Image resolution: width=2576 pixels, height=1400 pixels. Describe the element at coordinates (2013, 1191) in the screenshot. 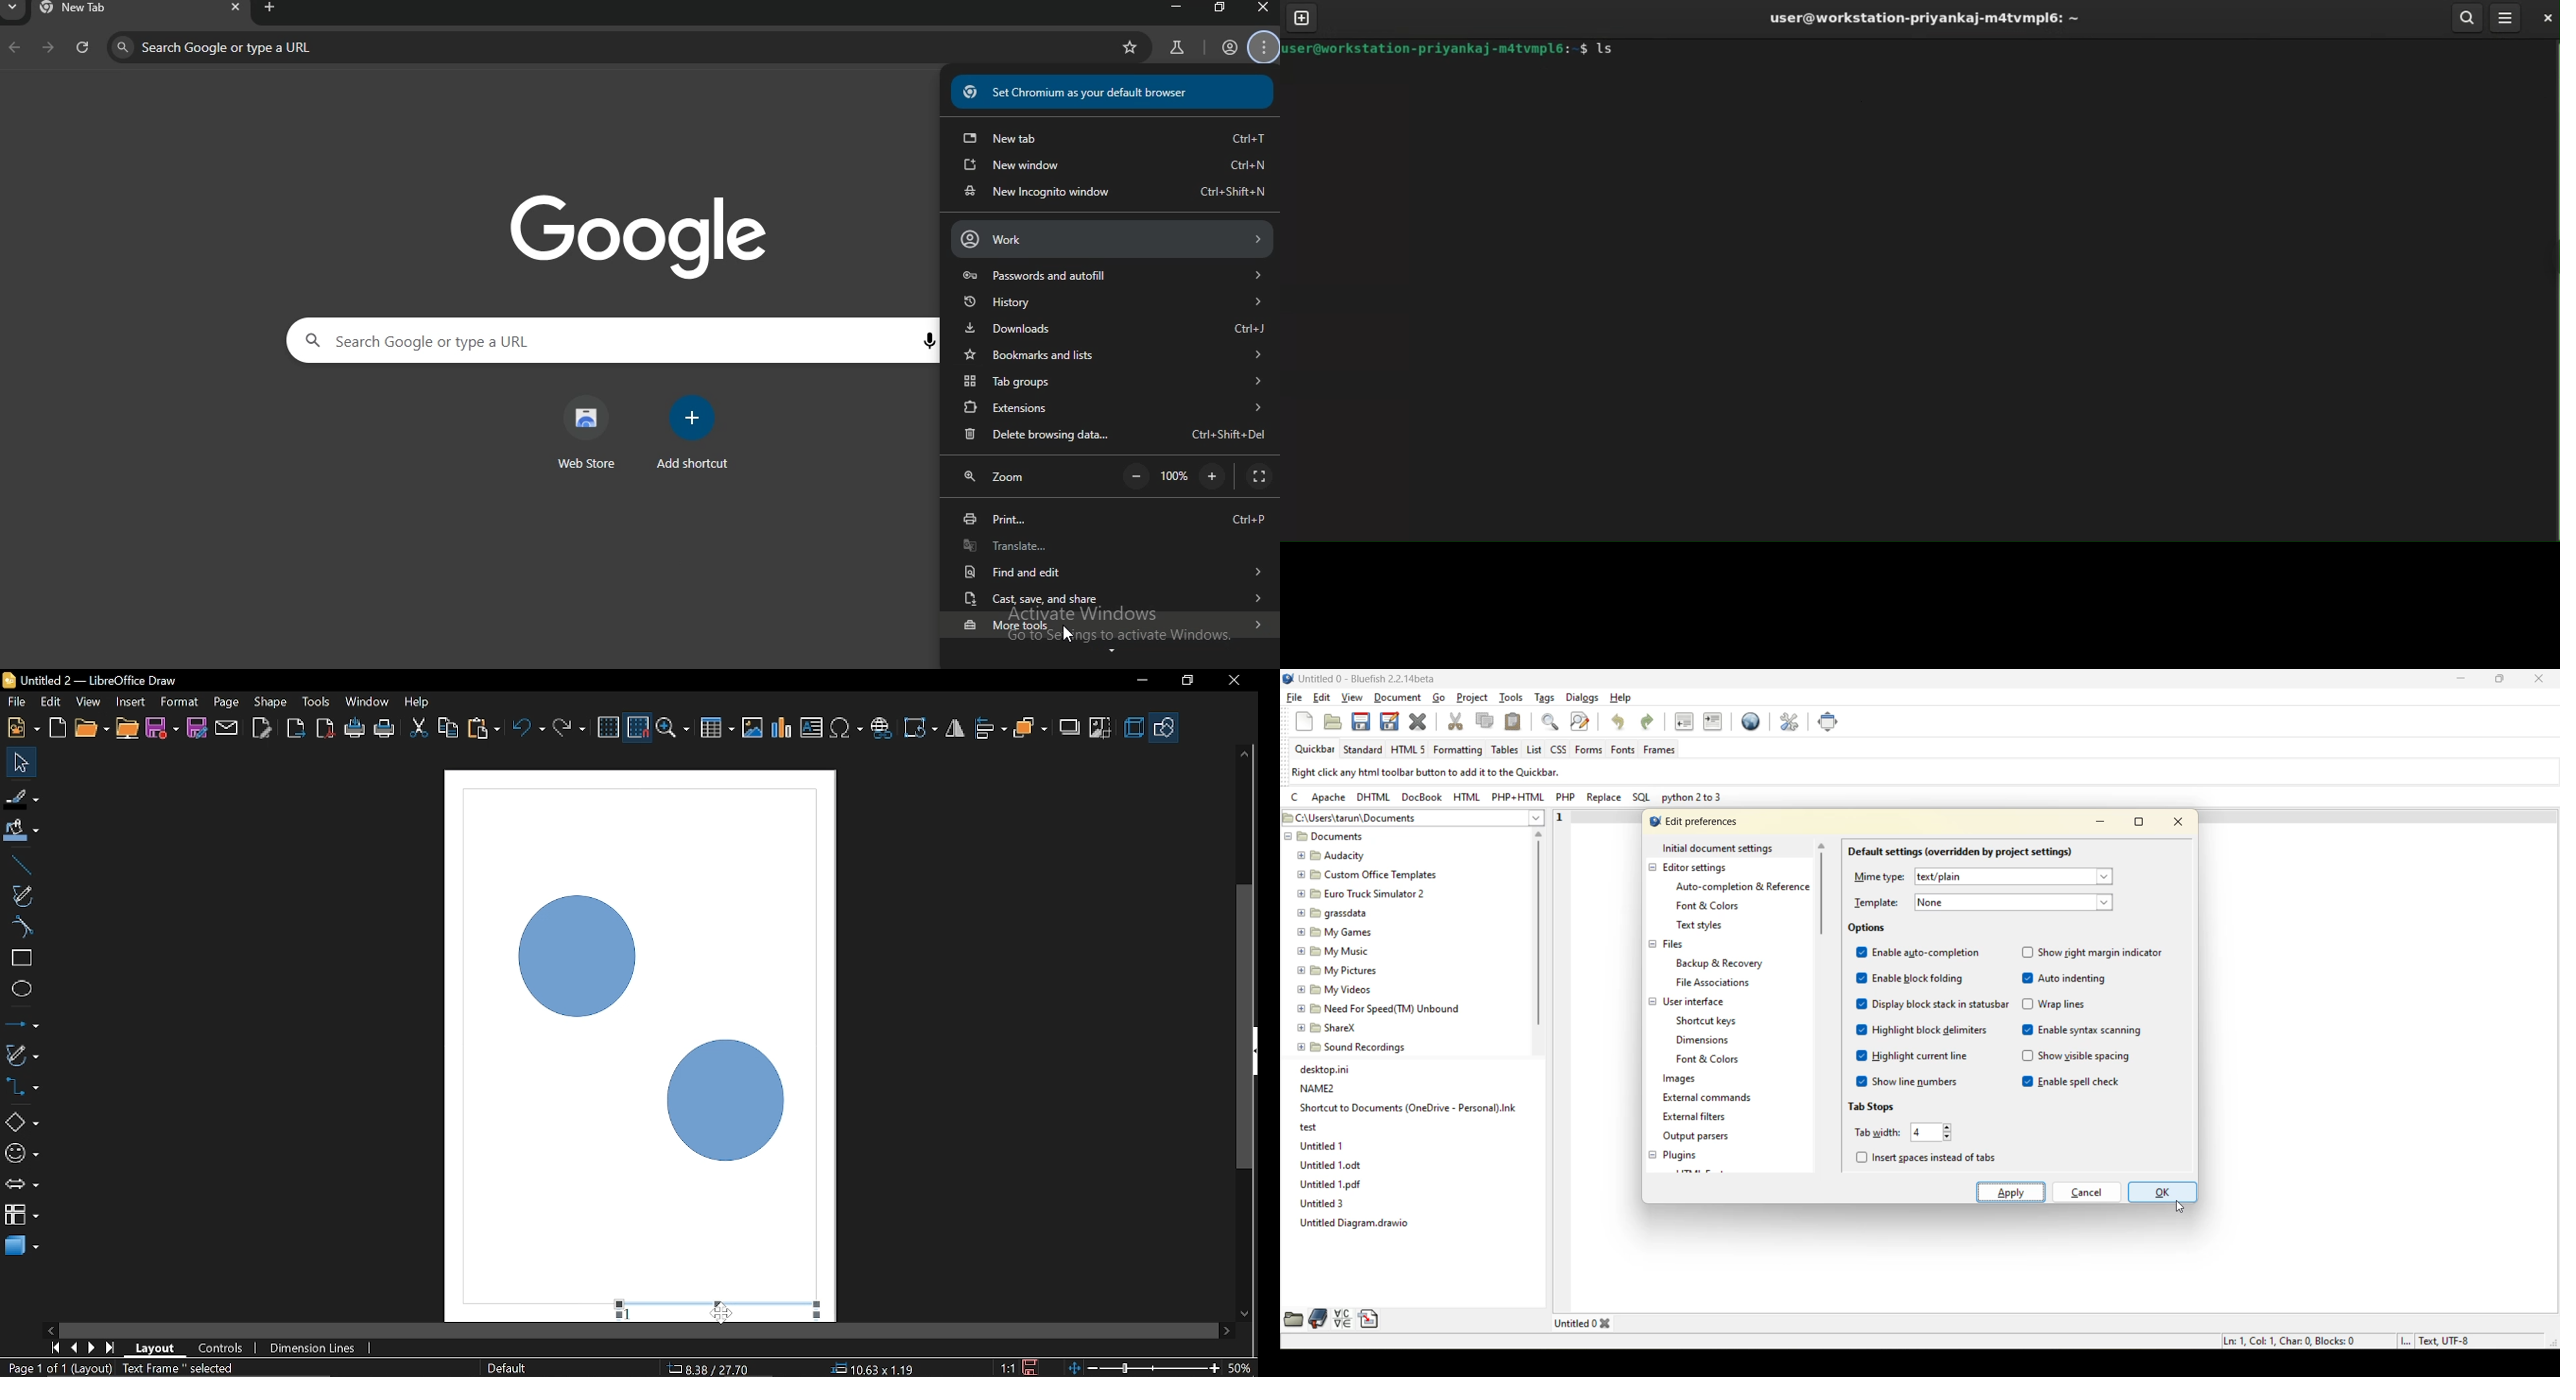

I see `apply` at that location.